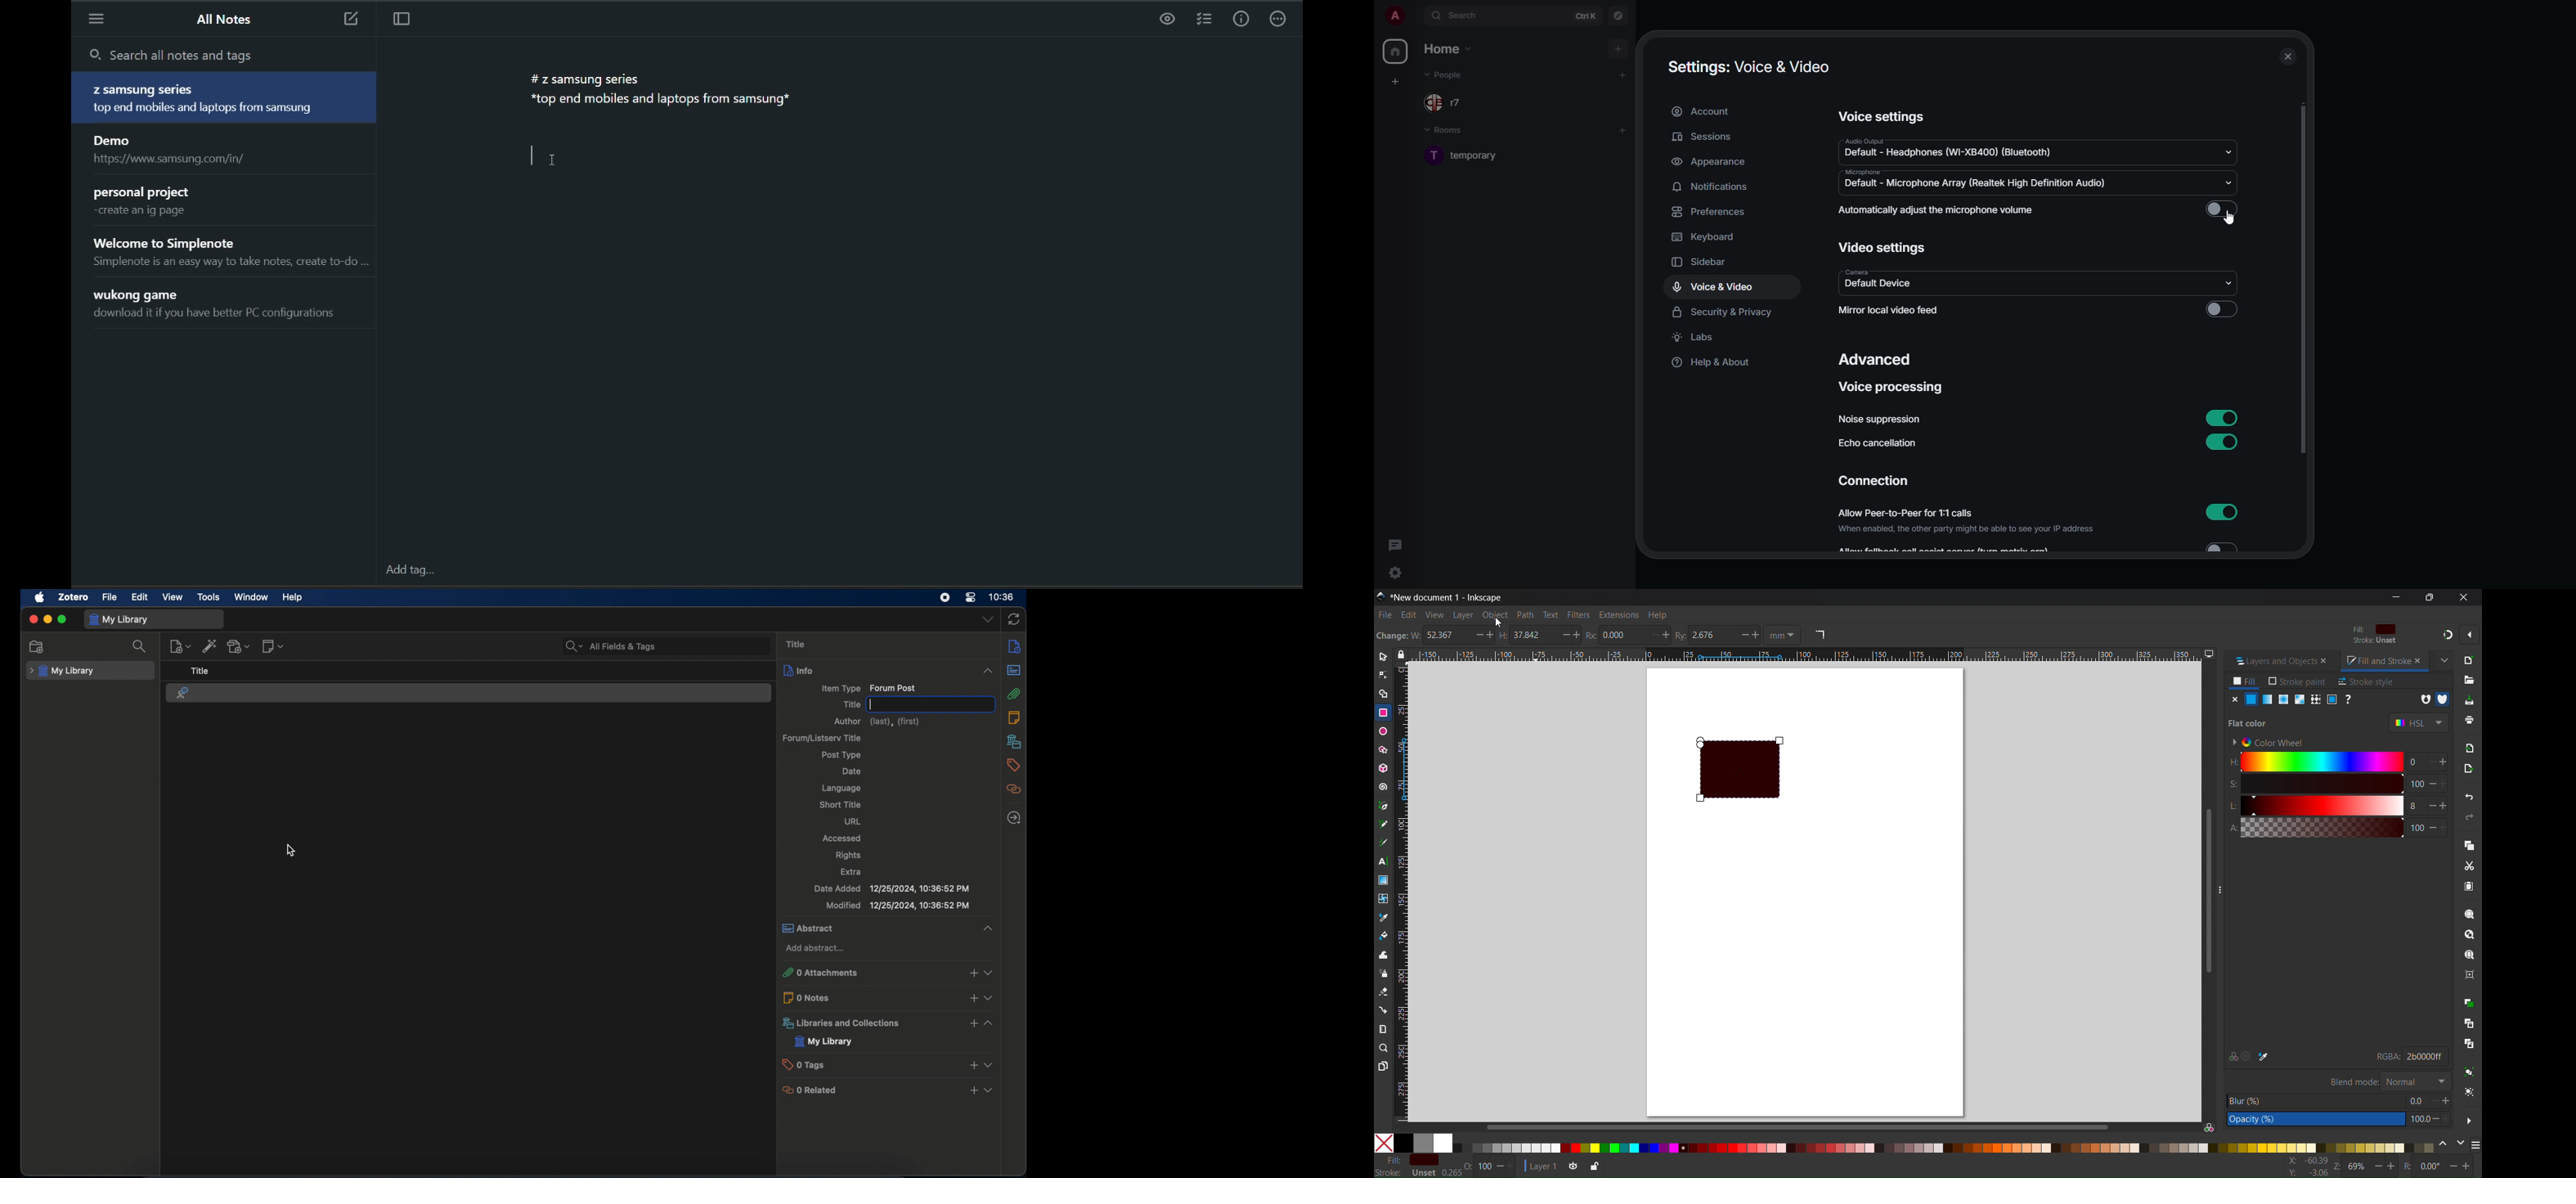  What do you see at coordinates (1014, 790) in the screenshot?
I see `related` at bounding box center [1014, 790].